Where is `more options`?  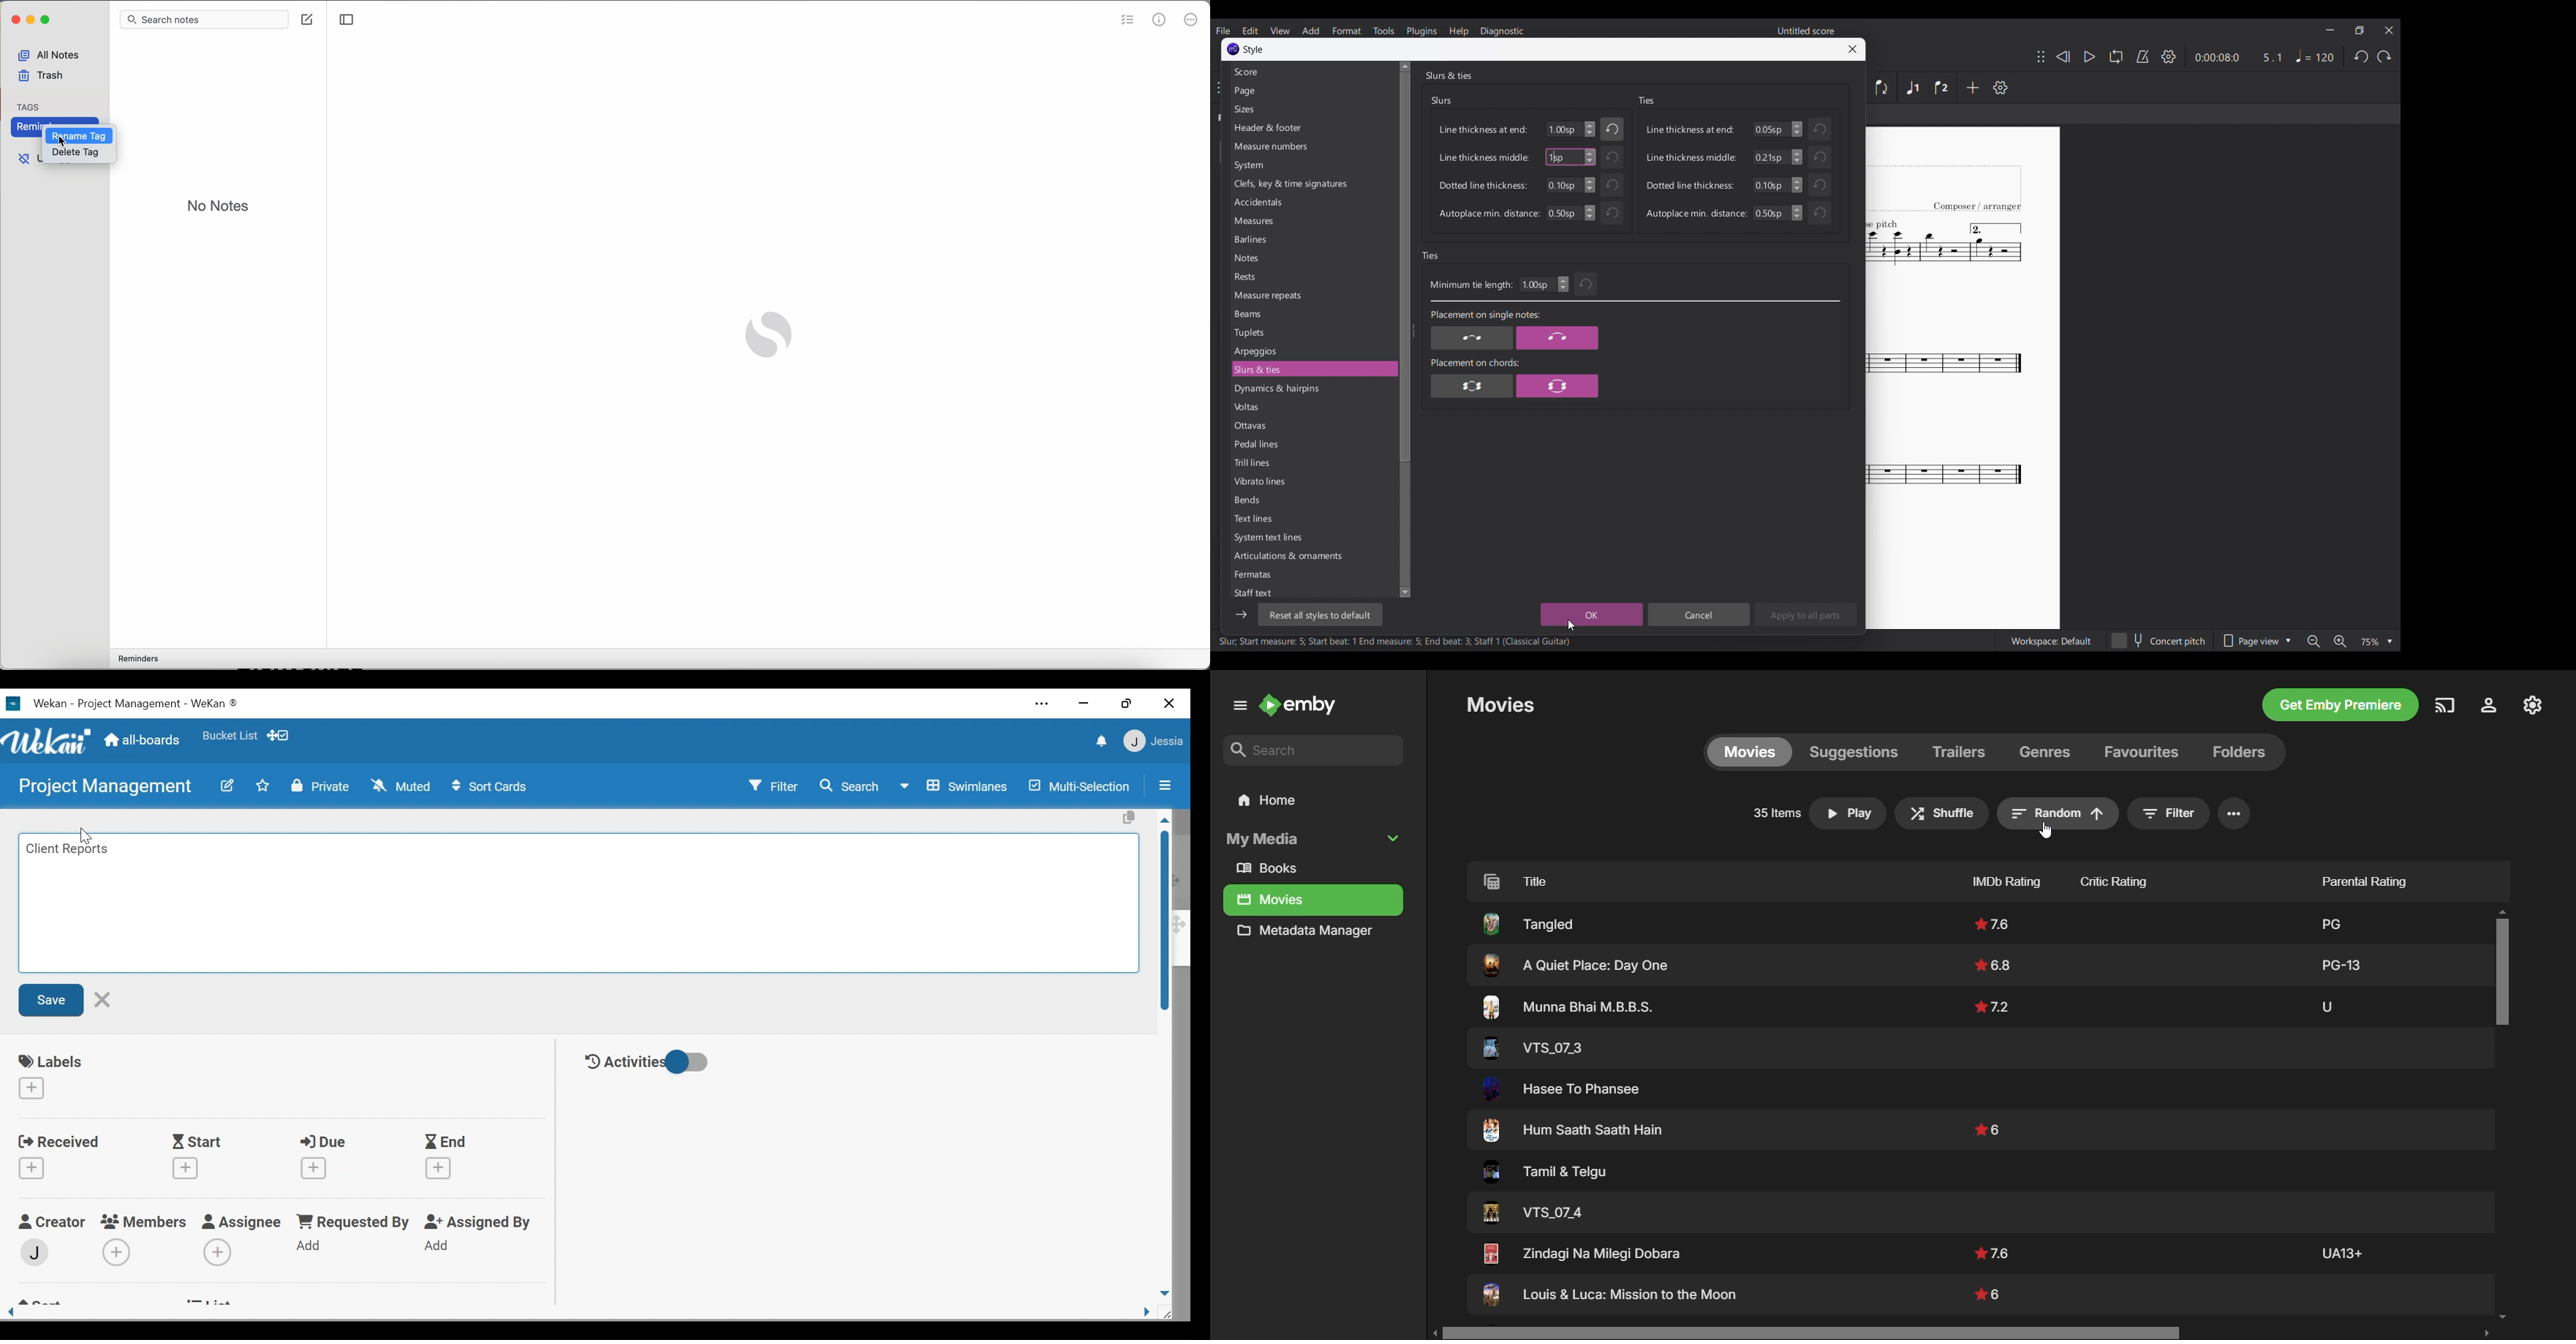
more options is located at coordinates (1192, 21).